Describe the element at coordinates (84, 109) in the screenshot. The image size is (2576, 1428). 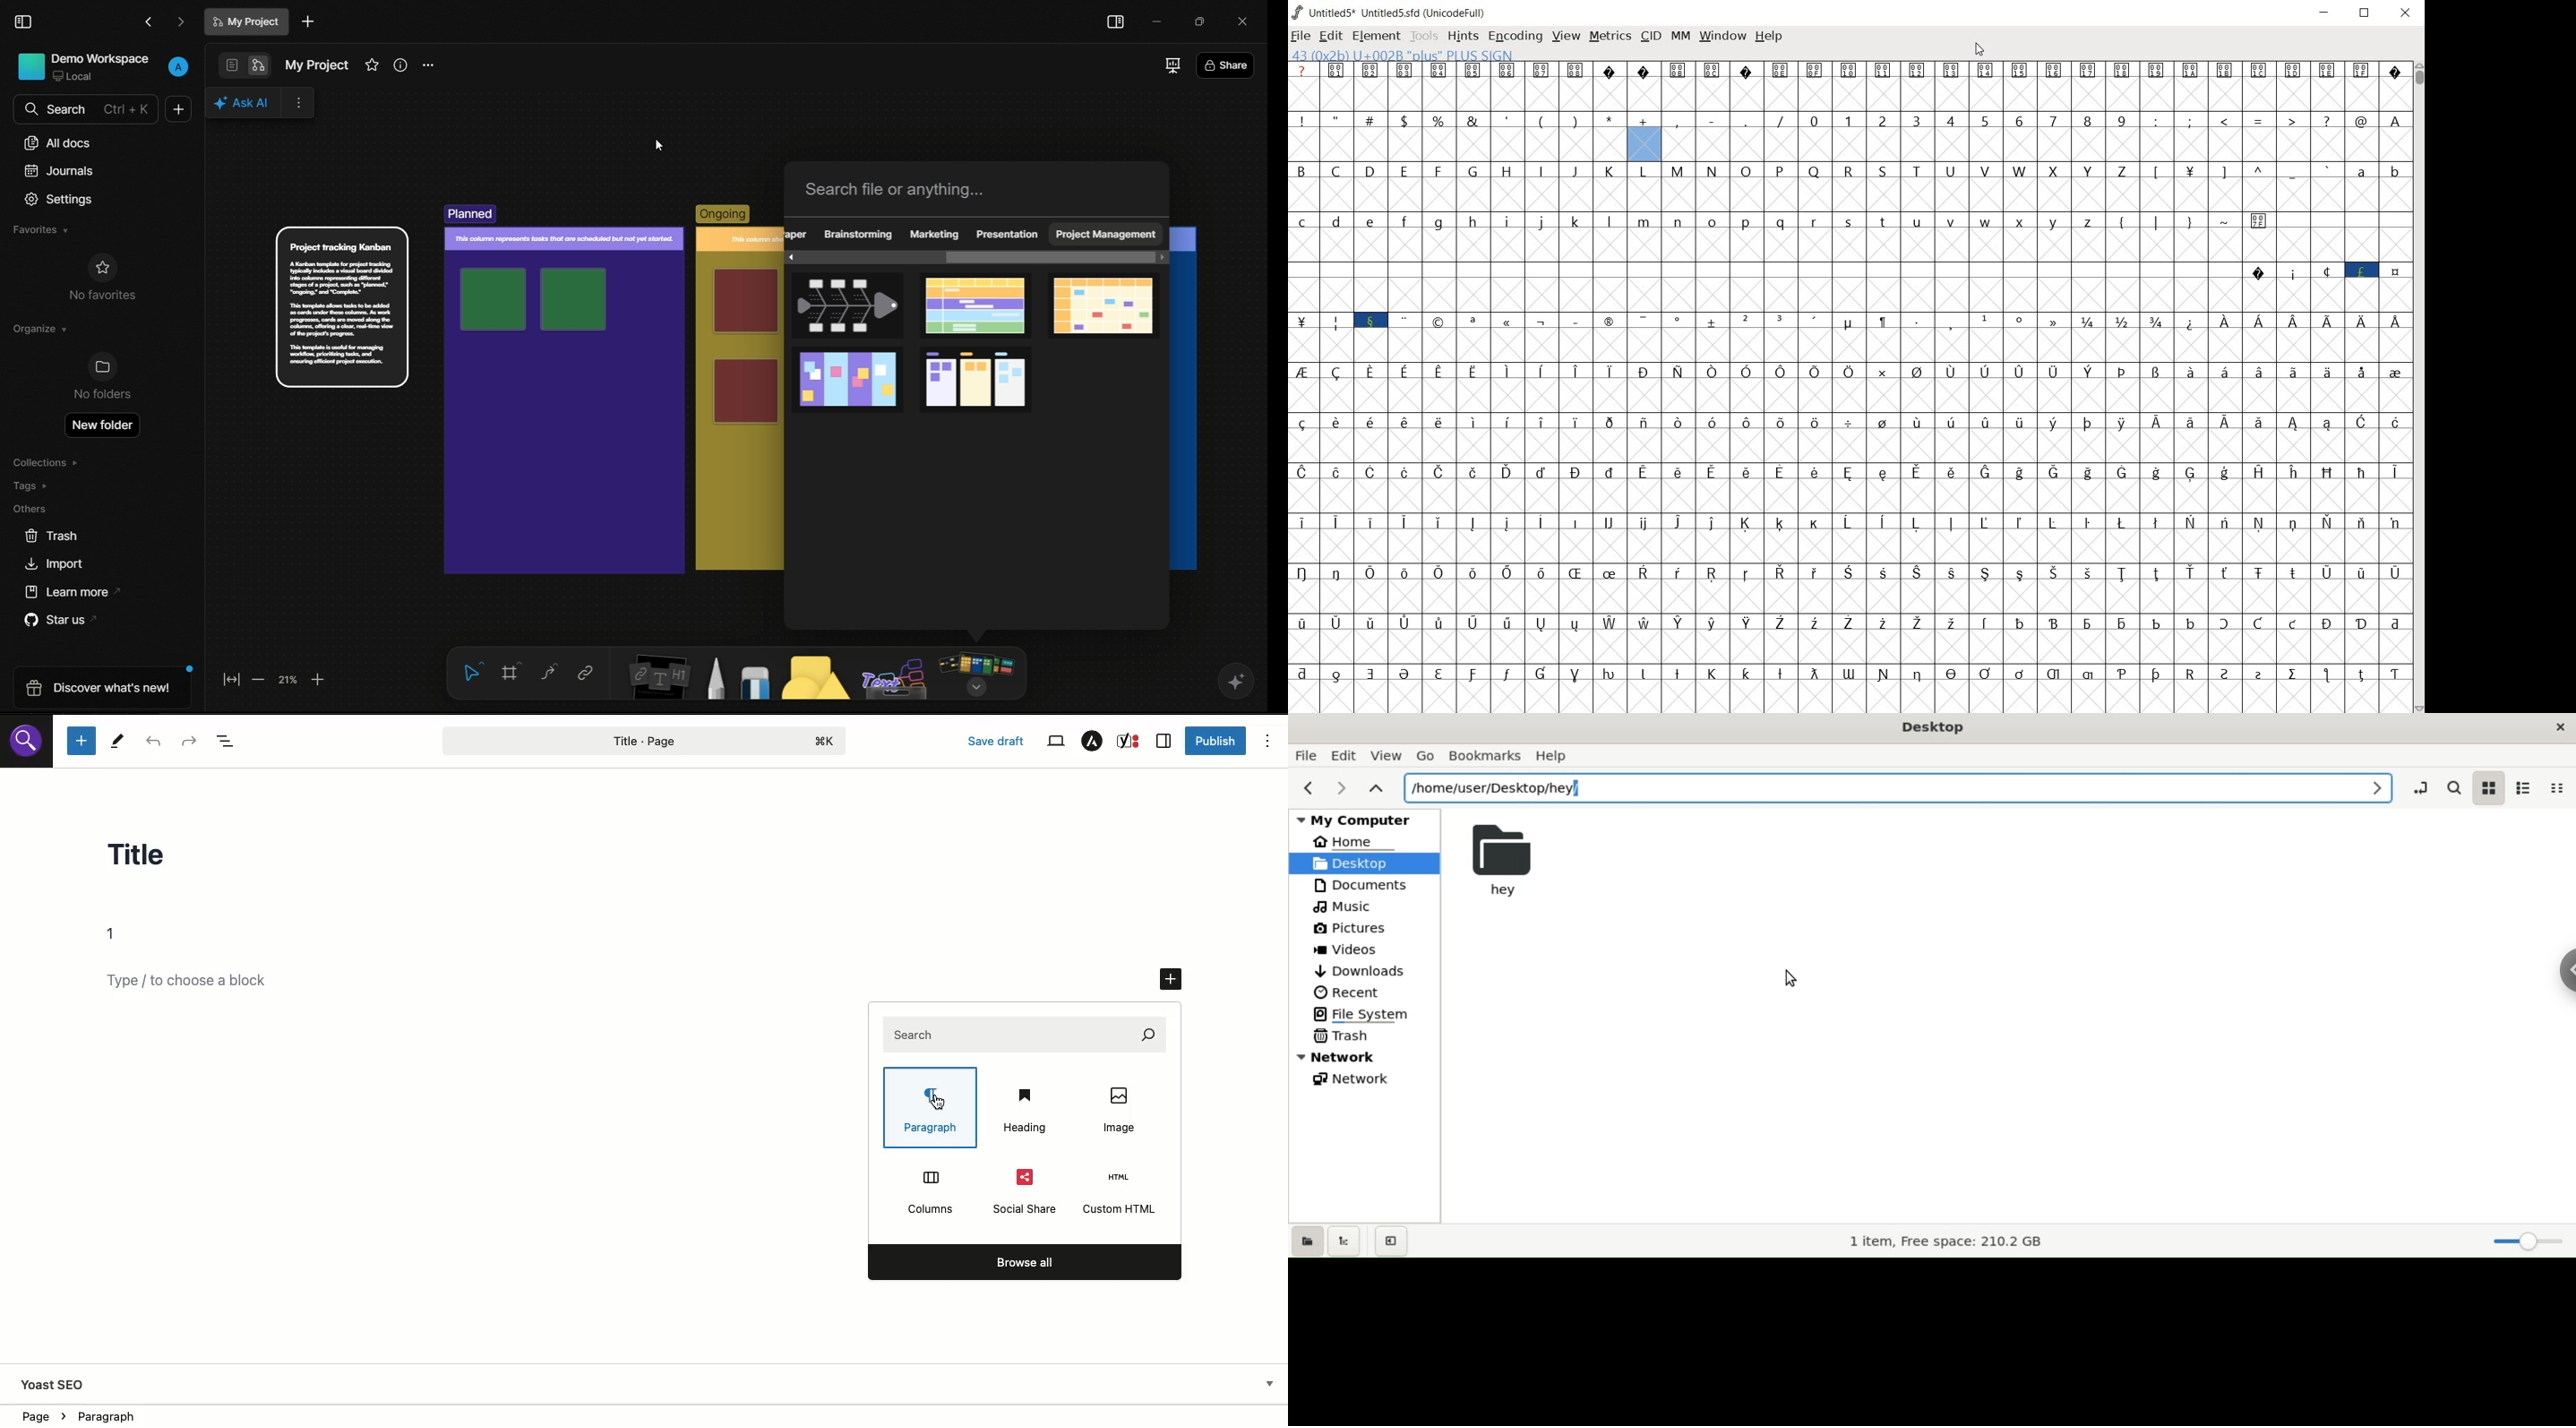
I see `search bar` at that location.